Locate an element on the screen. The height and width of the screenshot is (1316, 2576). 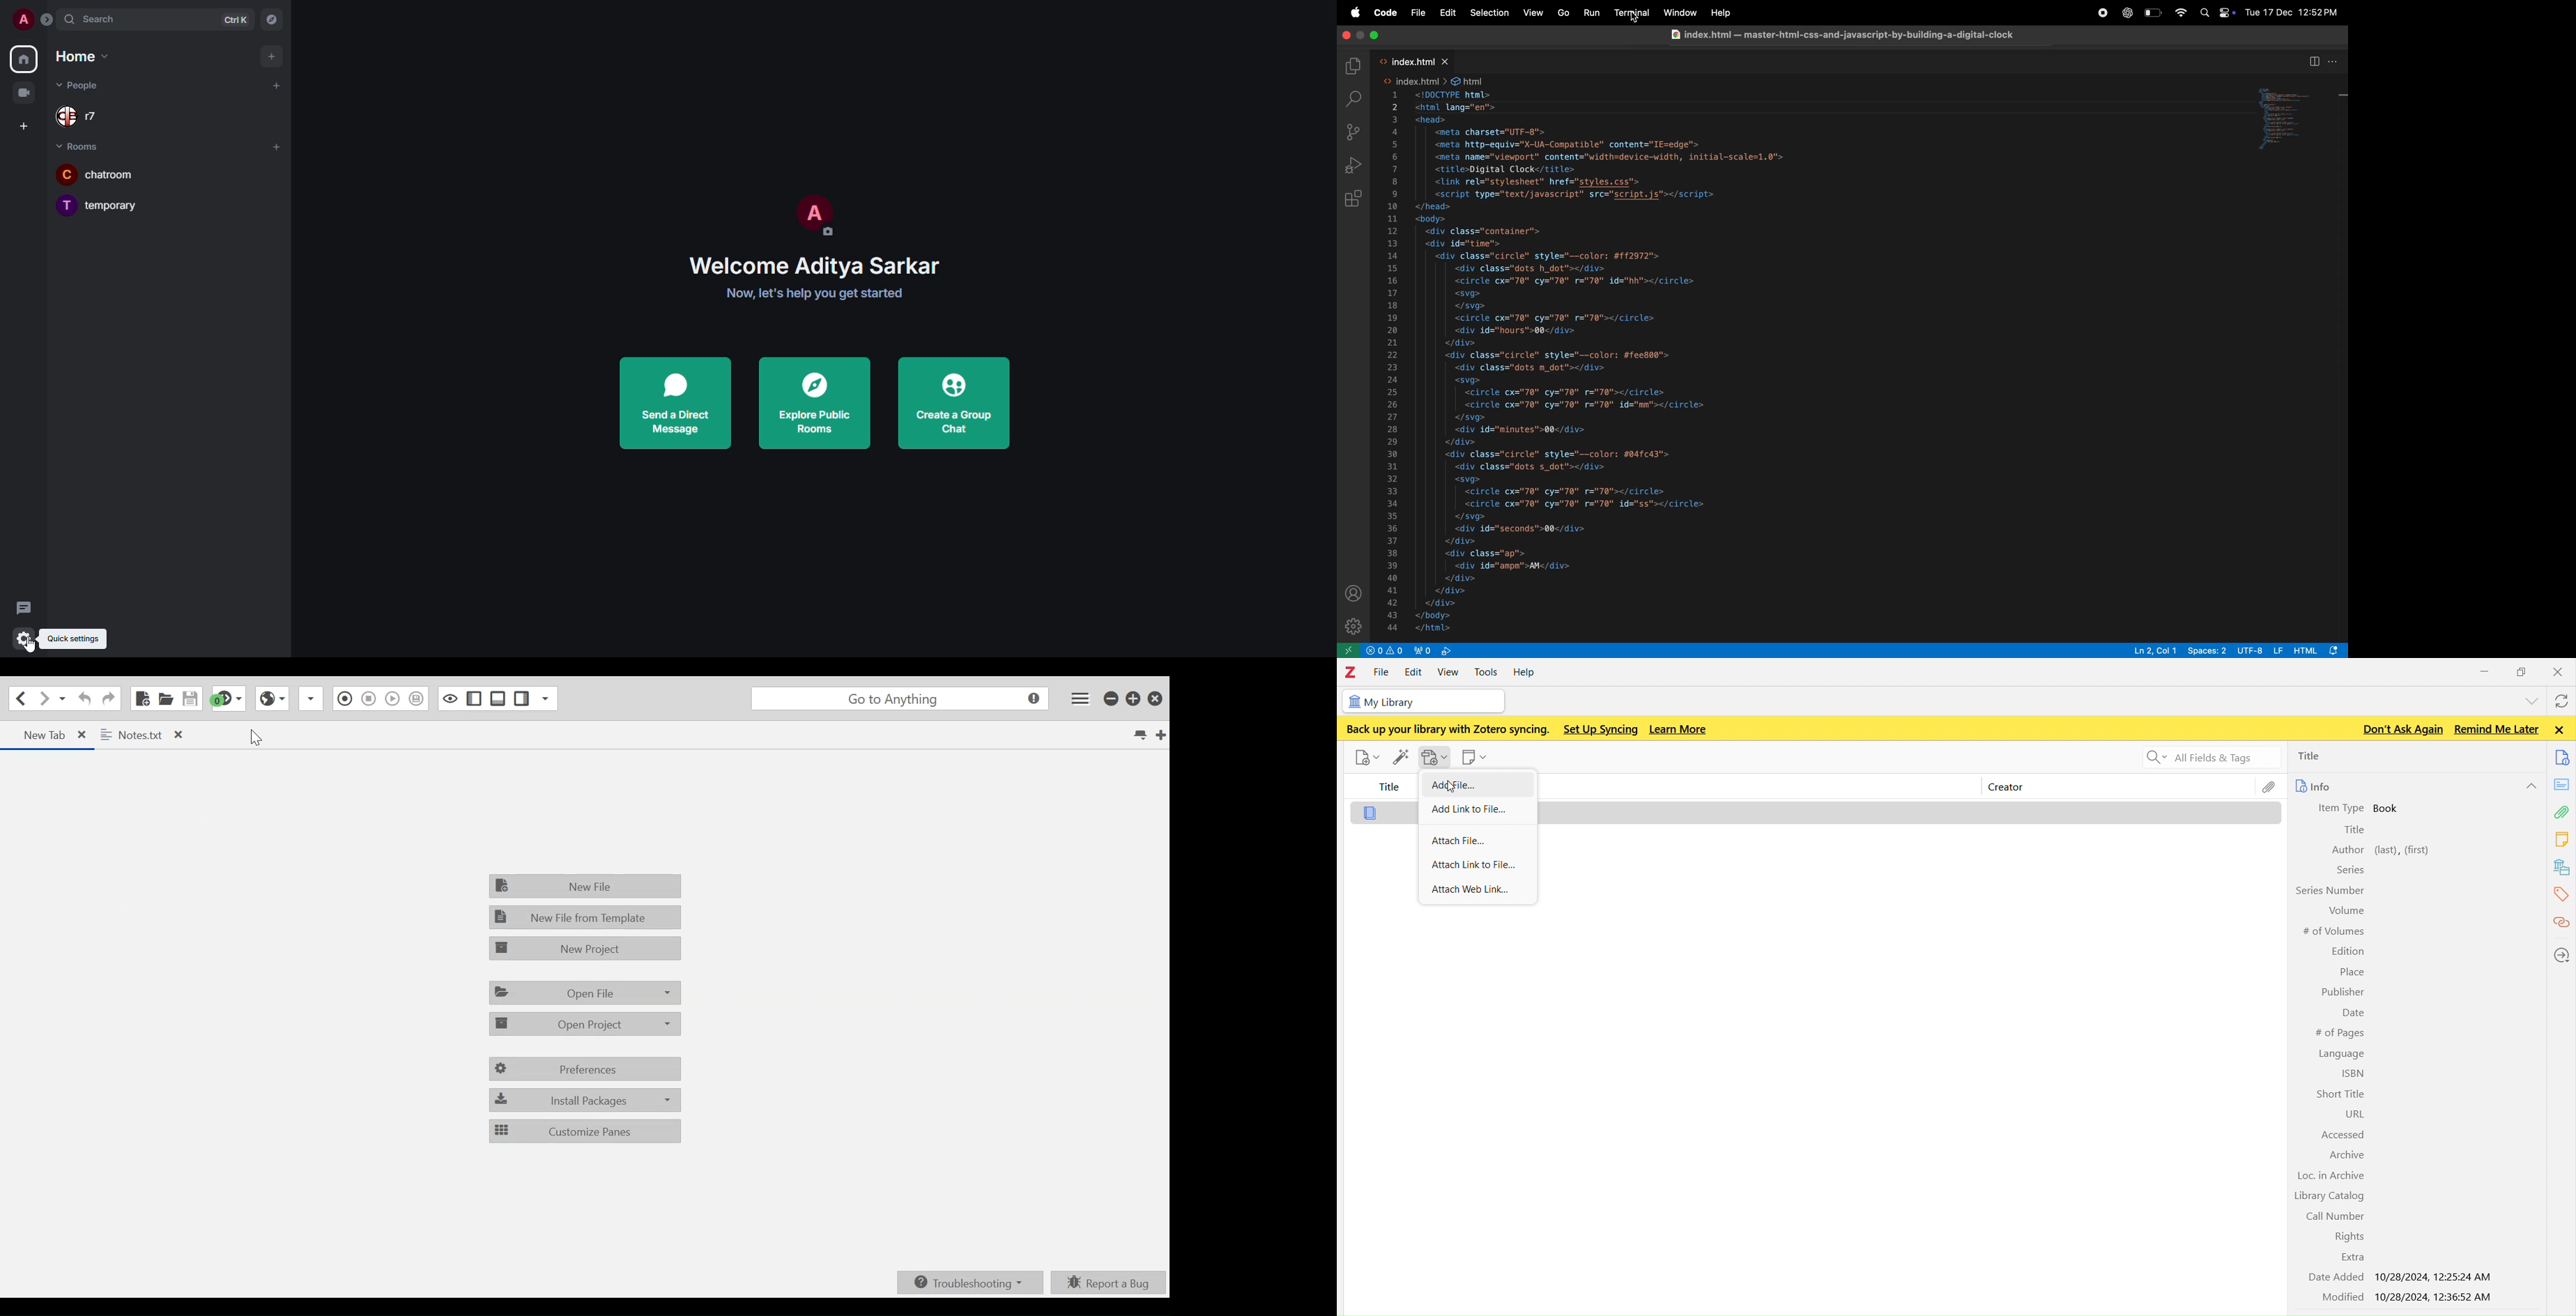
windows is located at coordinates (2523, 670).